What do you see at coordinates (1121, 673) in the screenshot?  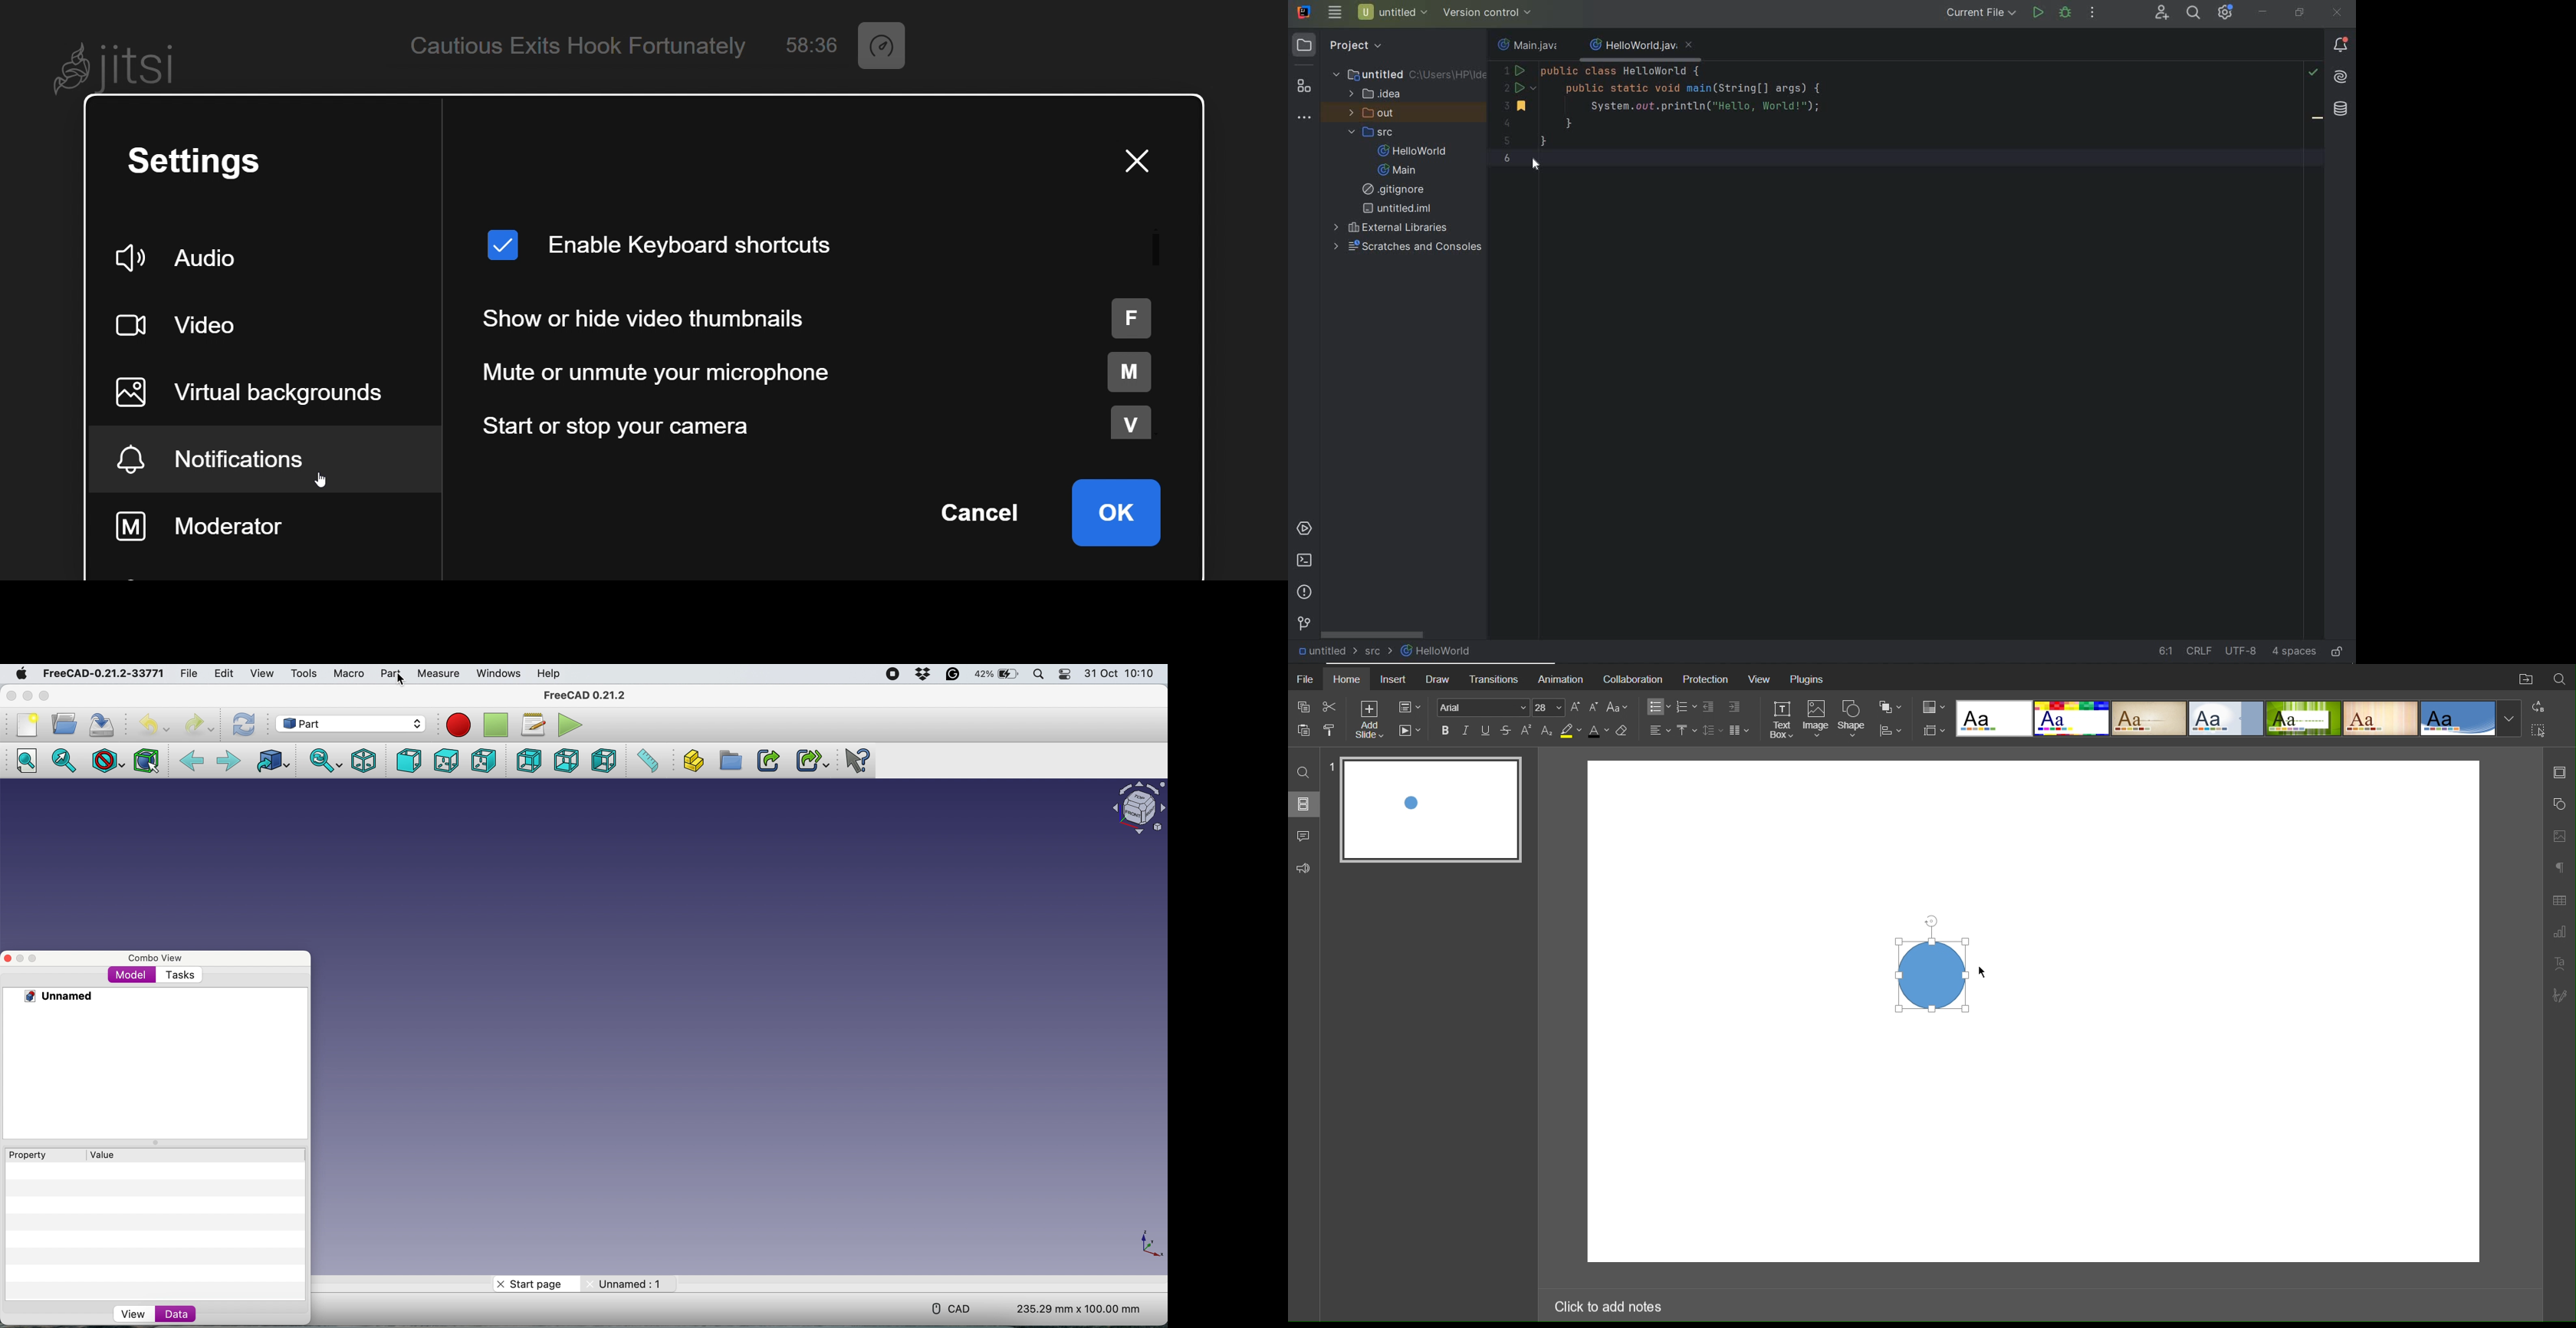 I see `Date and Time` at bounding box center [1121, 673].